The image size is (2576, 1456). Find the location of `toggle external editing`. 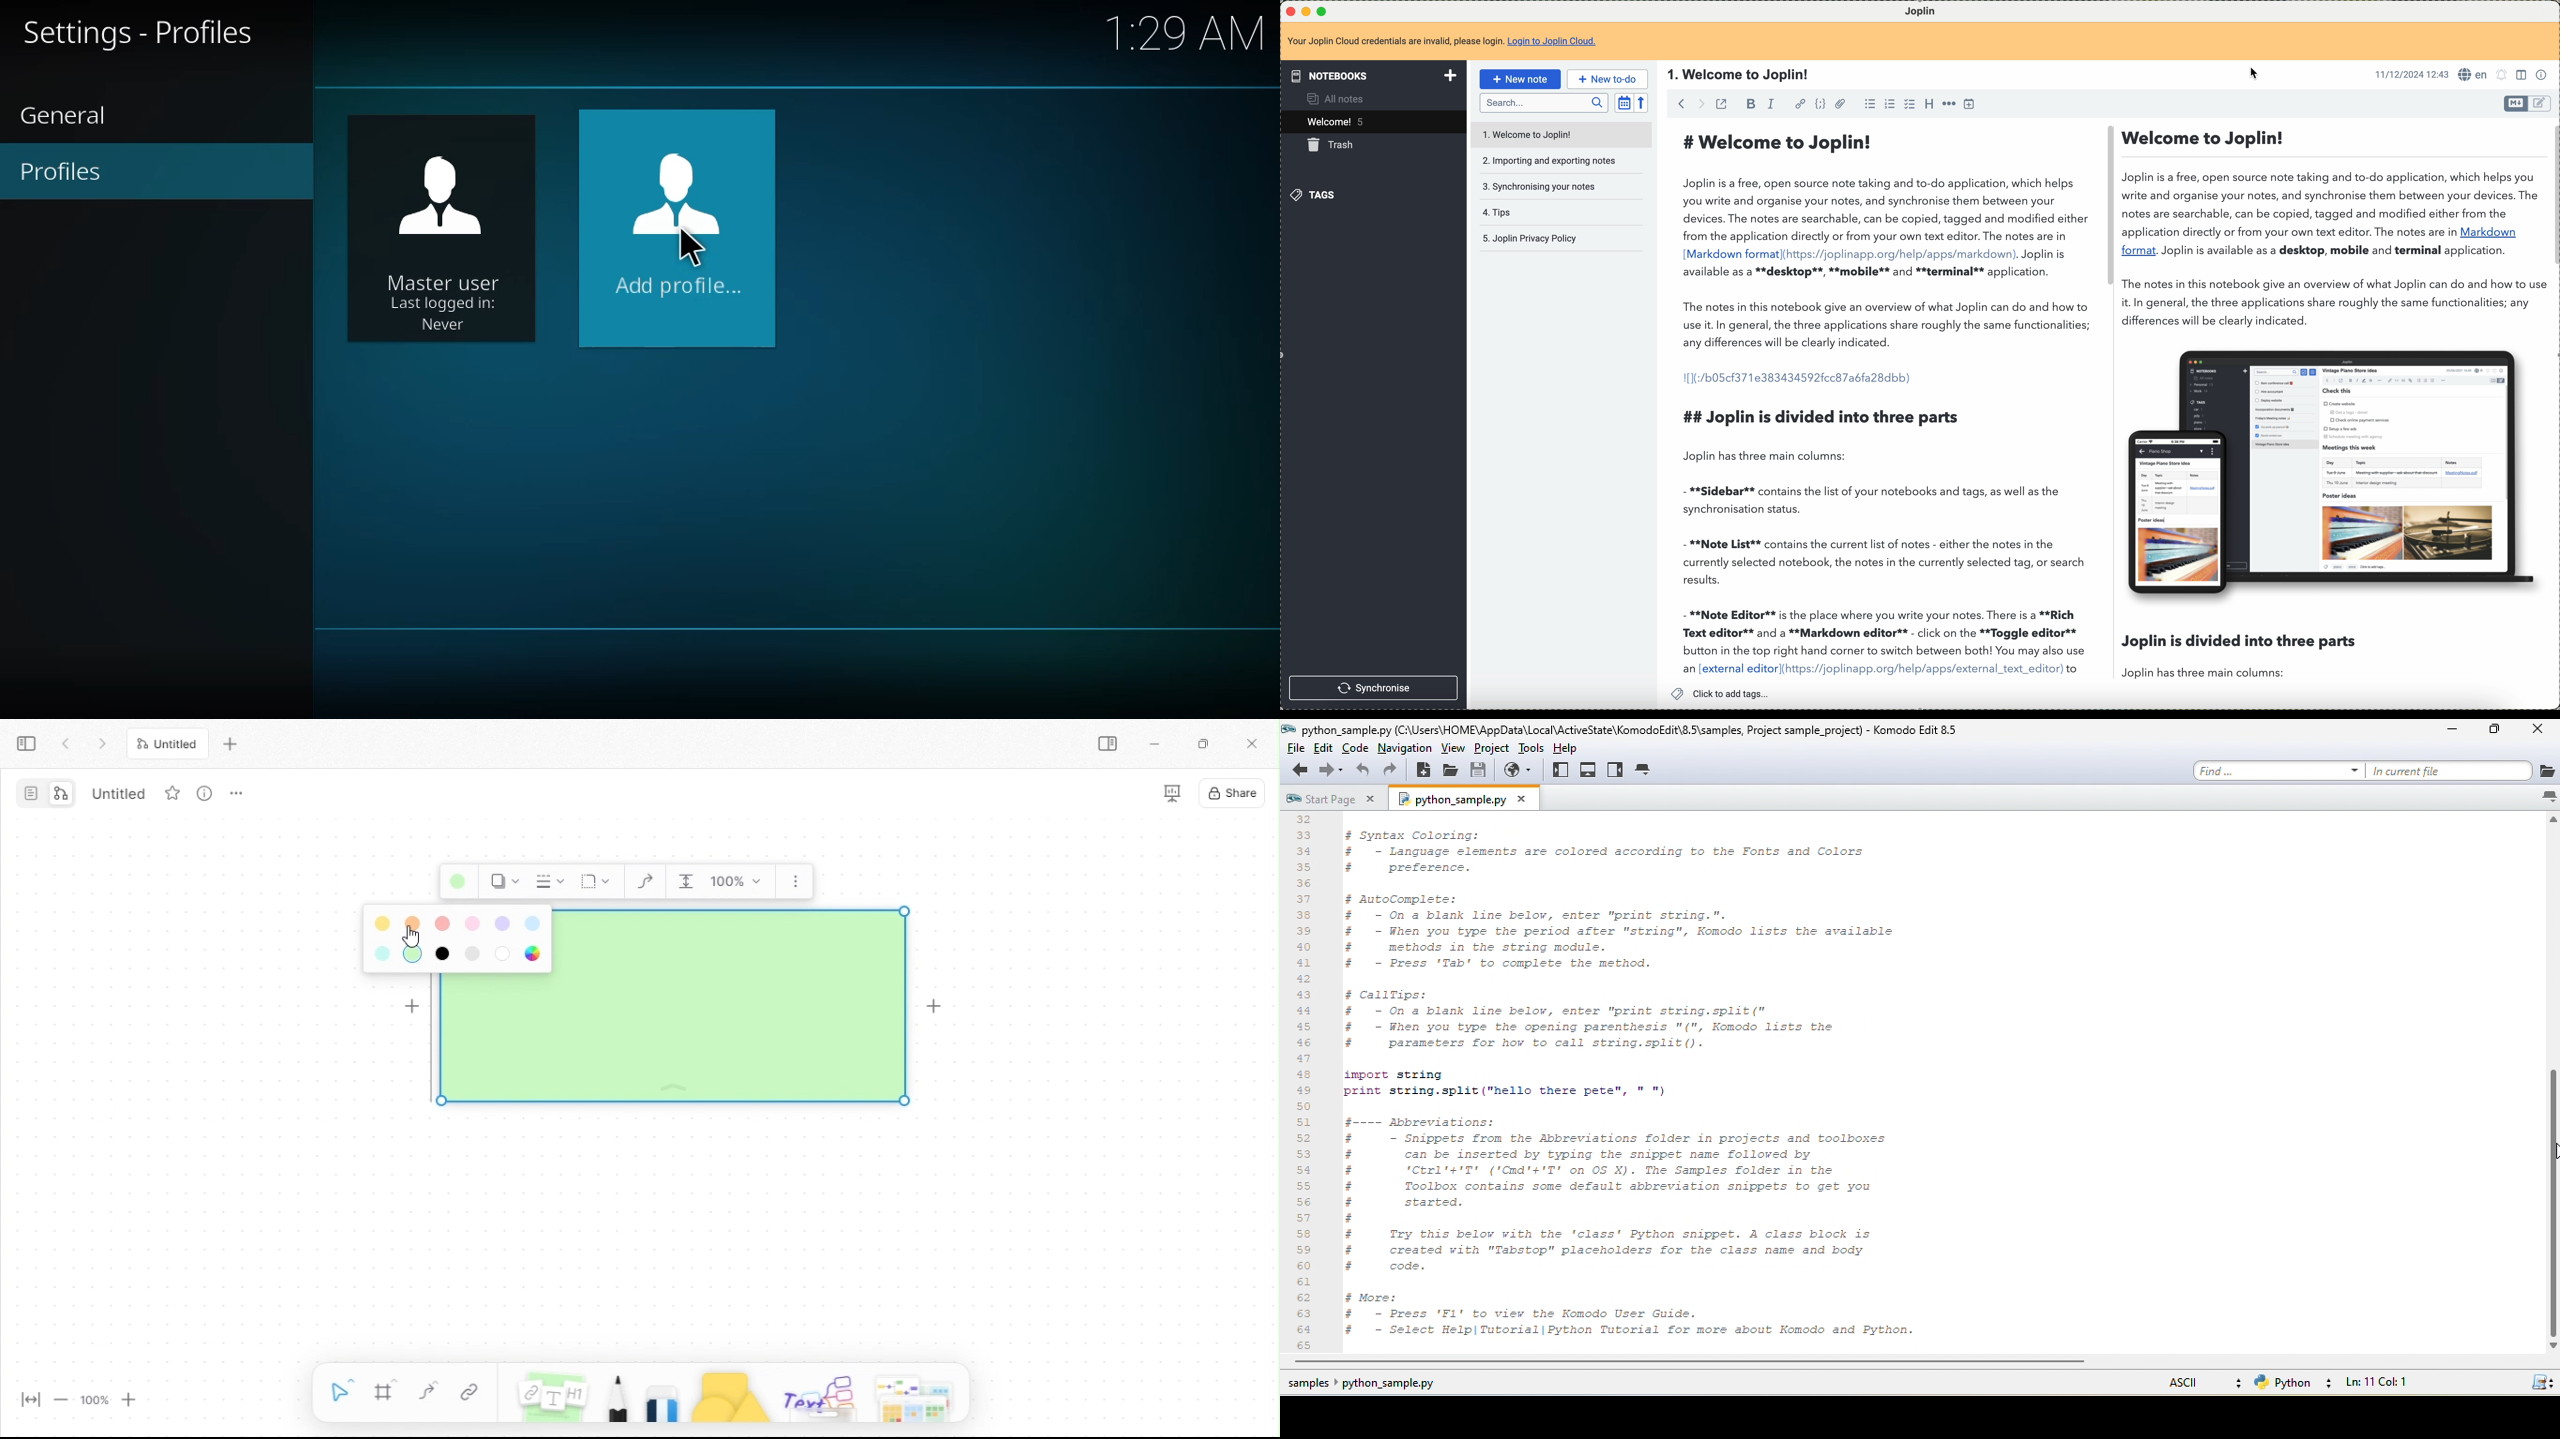

toggle external editing is located at coordinates (1721, 104).